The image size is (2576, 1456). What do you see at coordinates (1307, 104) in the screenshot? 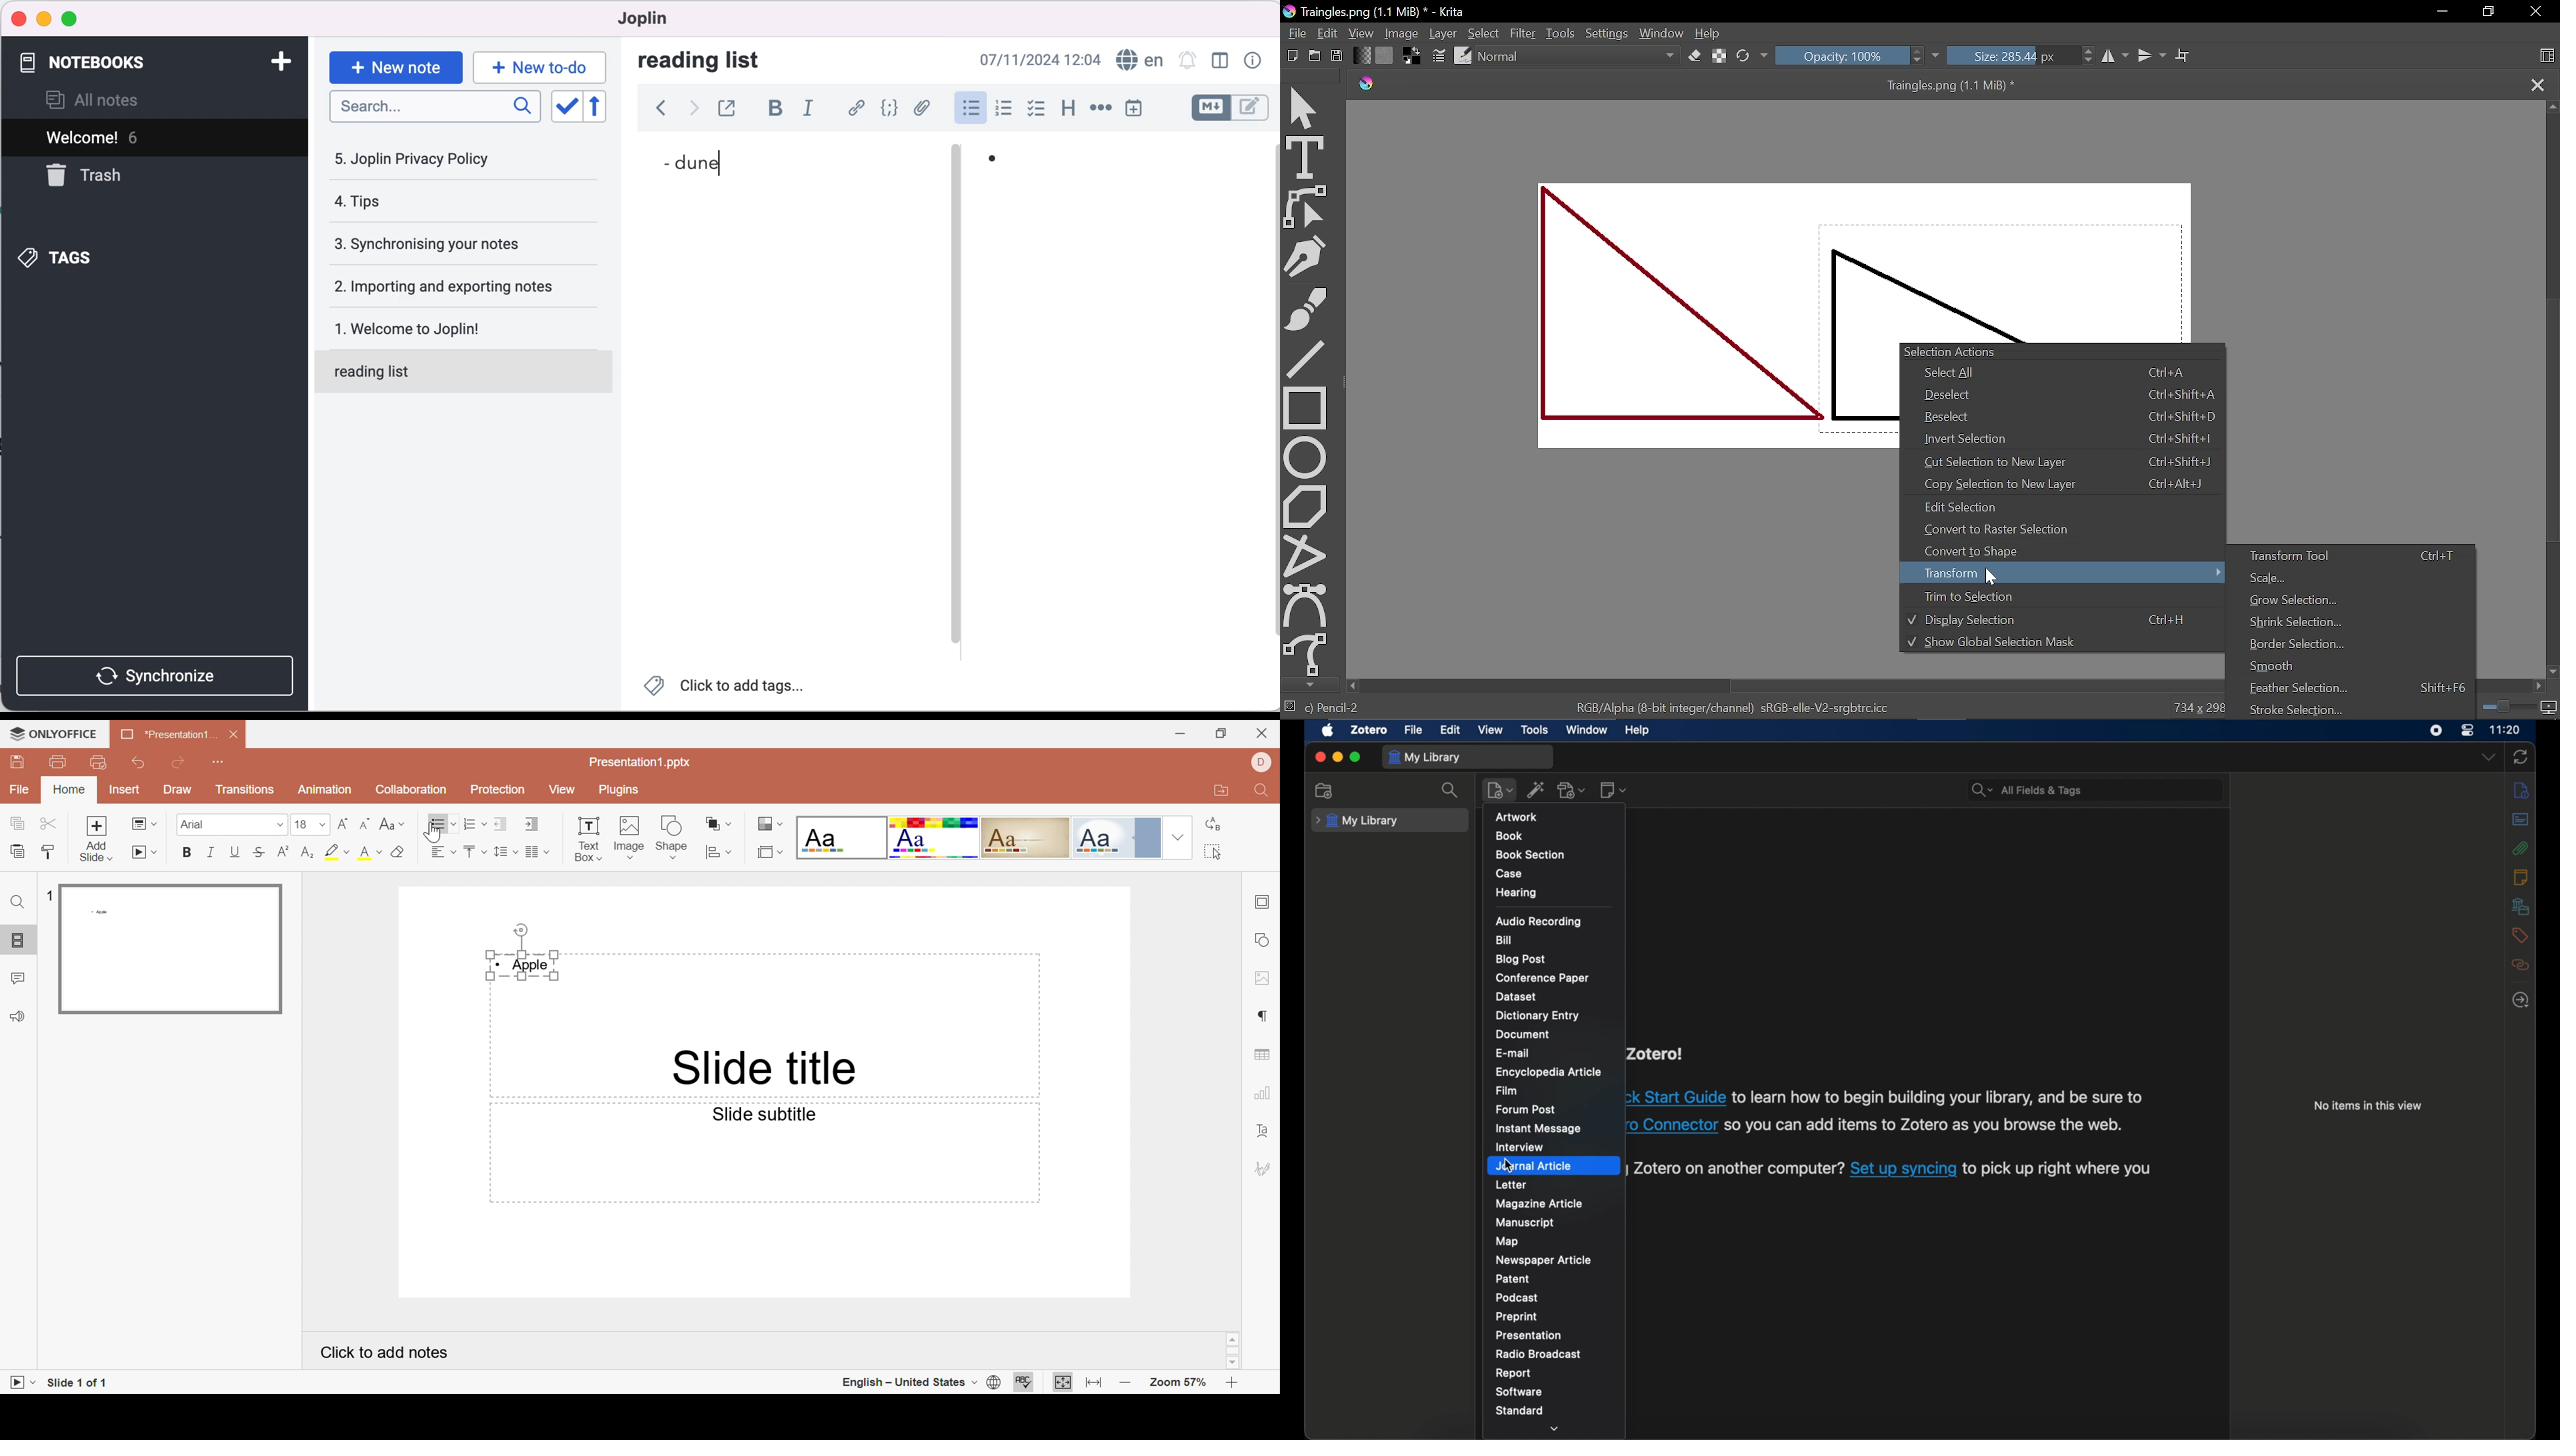
I see `Move` at bounding box center [1307, 104].